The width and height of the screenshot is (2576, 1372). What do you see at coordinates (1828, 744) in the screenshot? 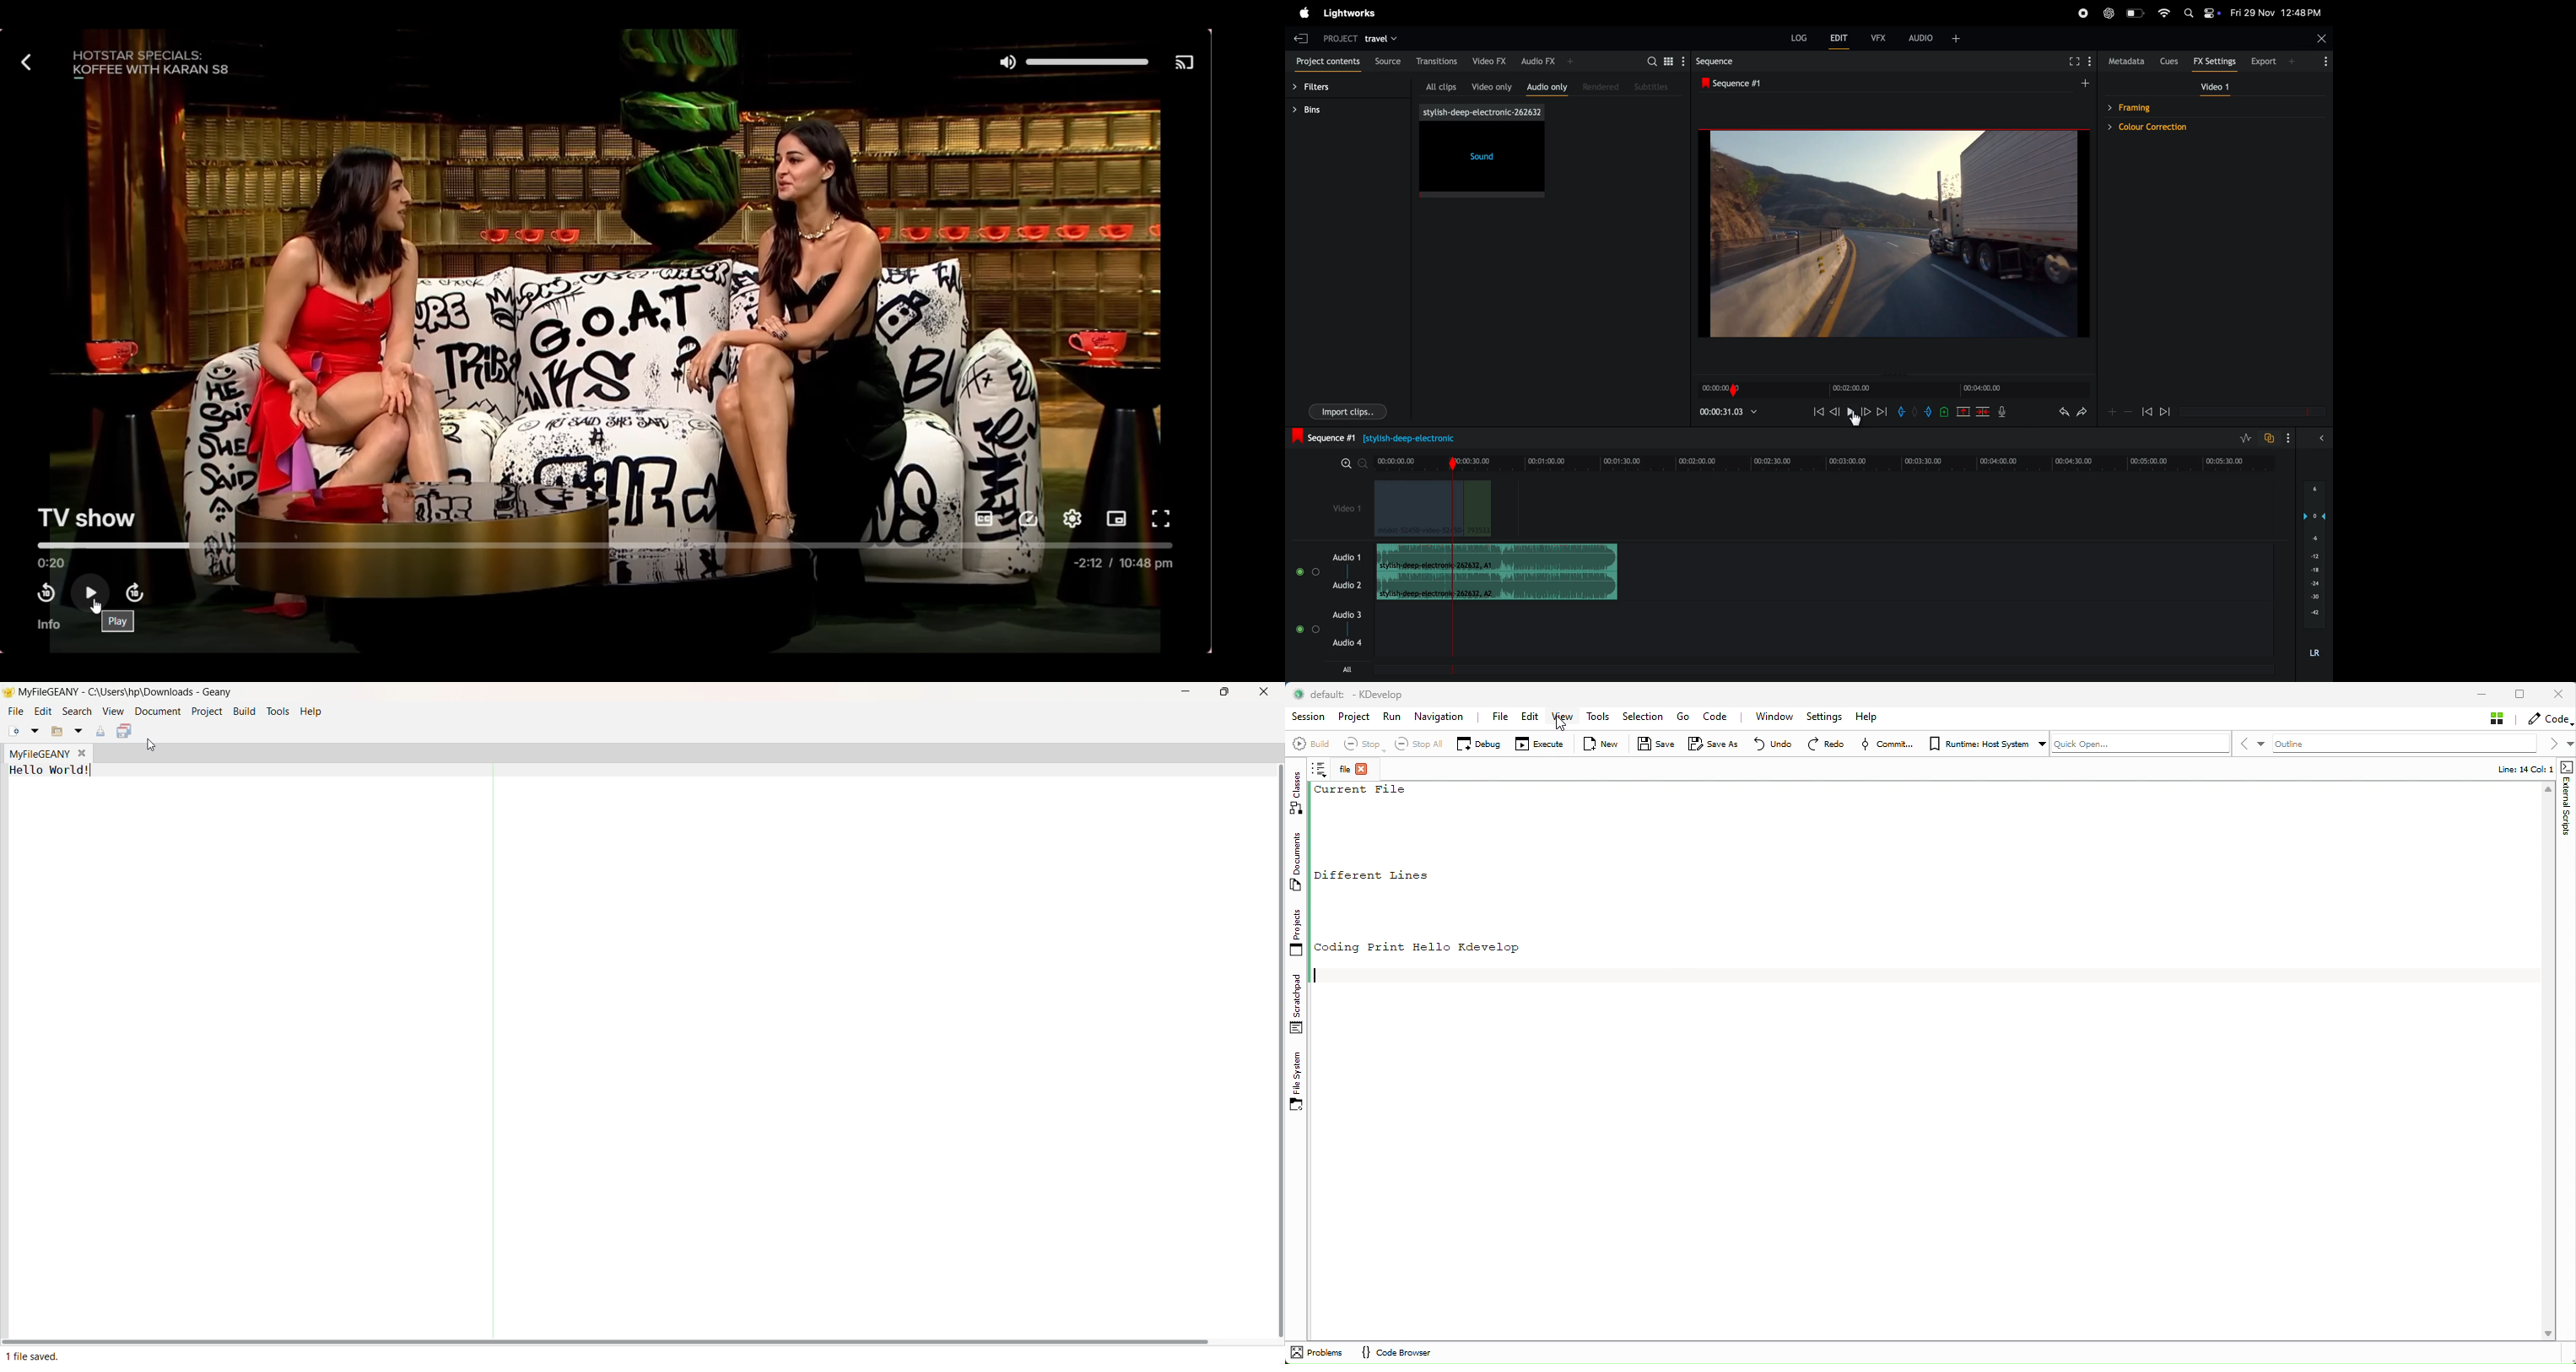
I see `Redo` at bounding box center [1828, 744].